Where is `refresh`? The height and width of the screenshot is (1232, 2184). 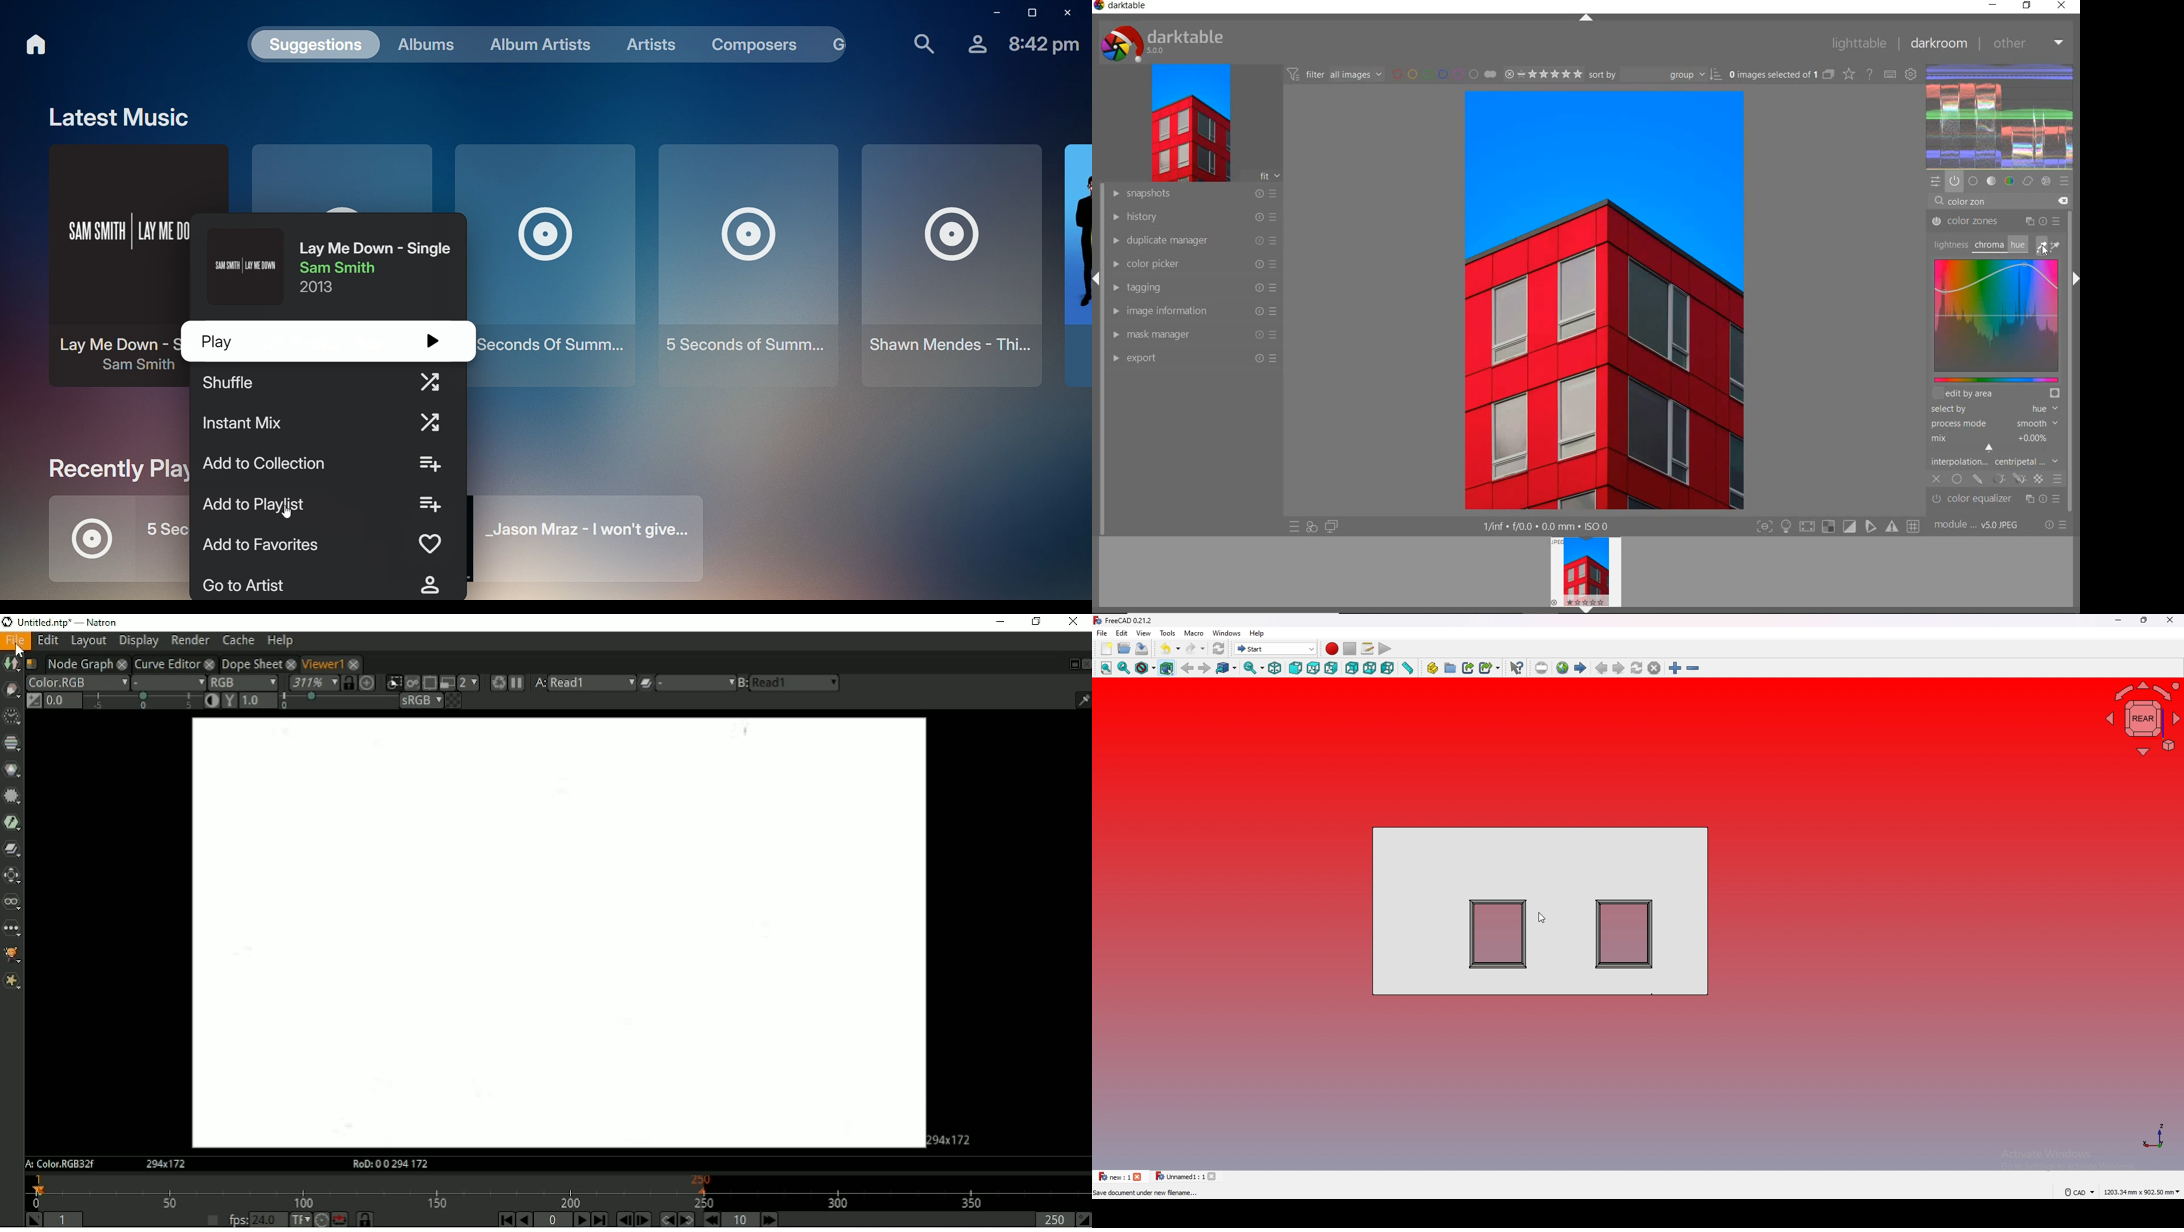 refresh is located at coordinates (1218, 649).